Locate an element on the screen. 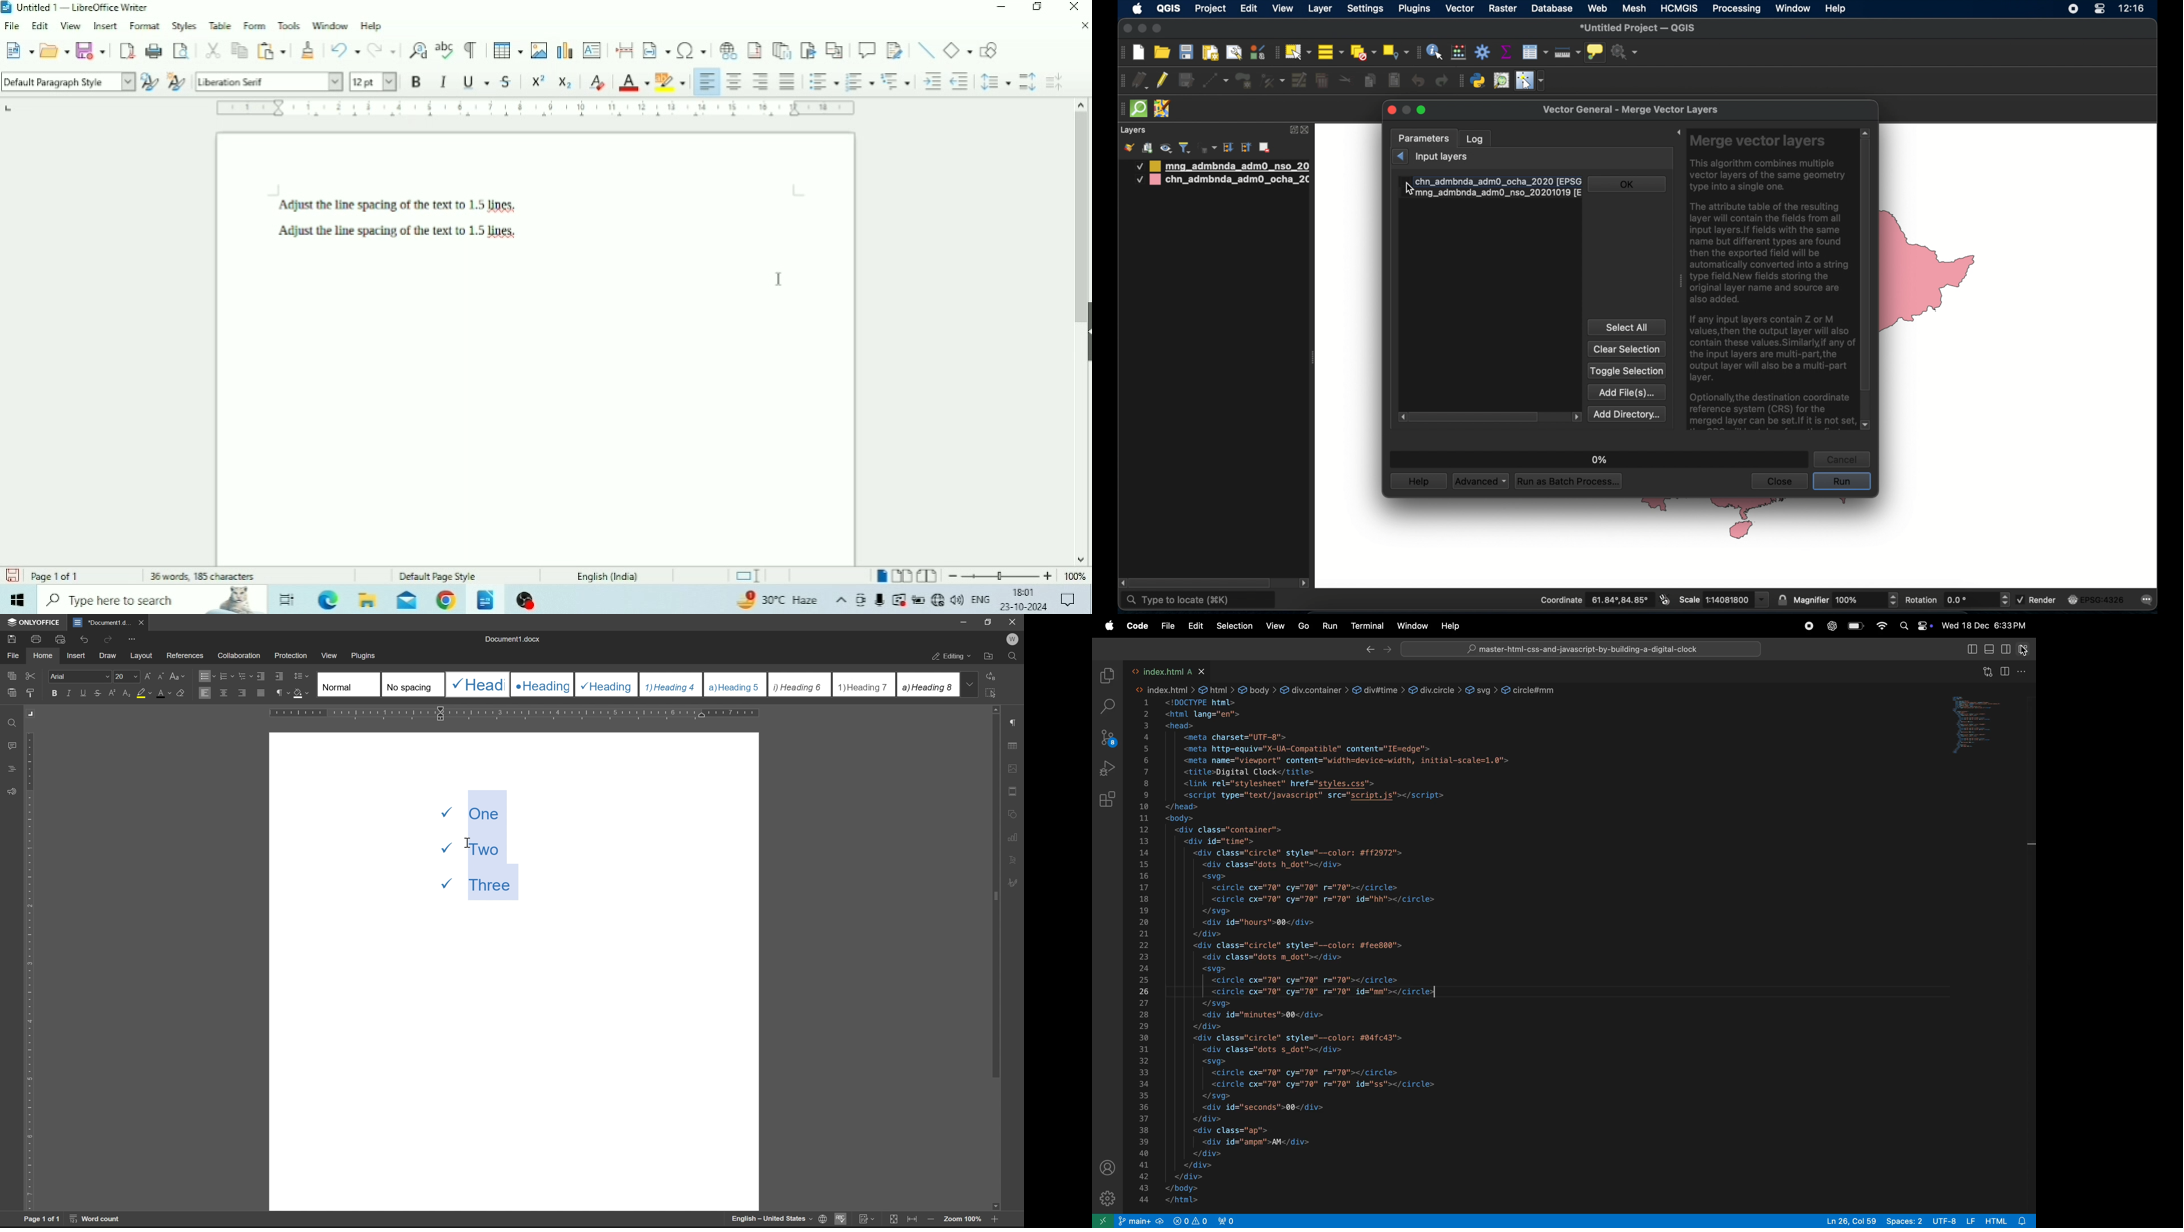 This screenshot has width=2184, height=1232. strikethrough is located at coordinates (99, 692).